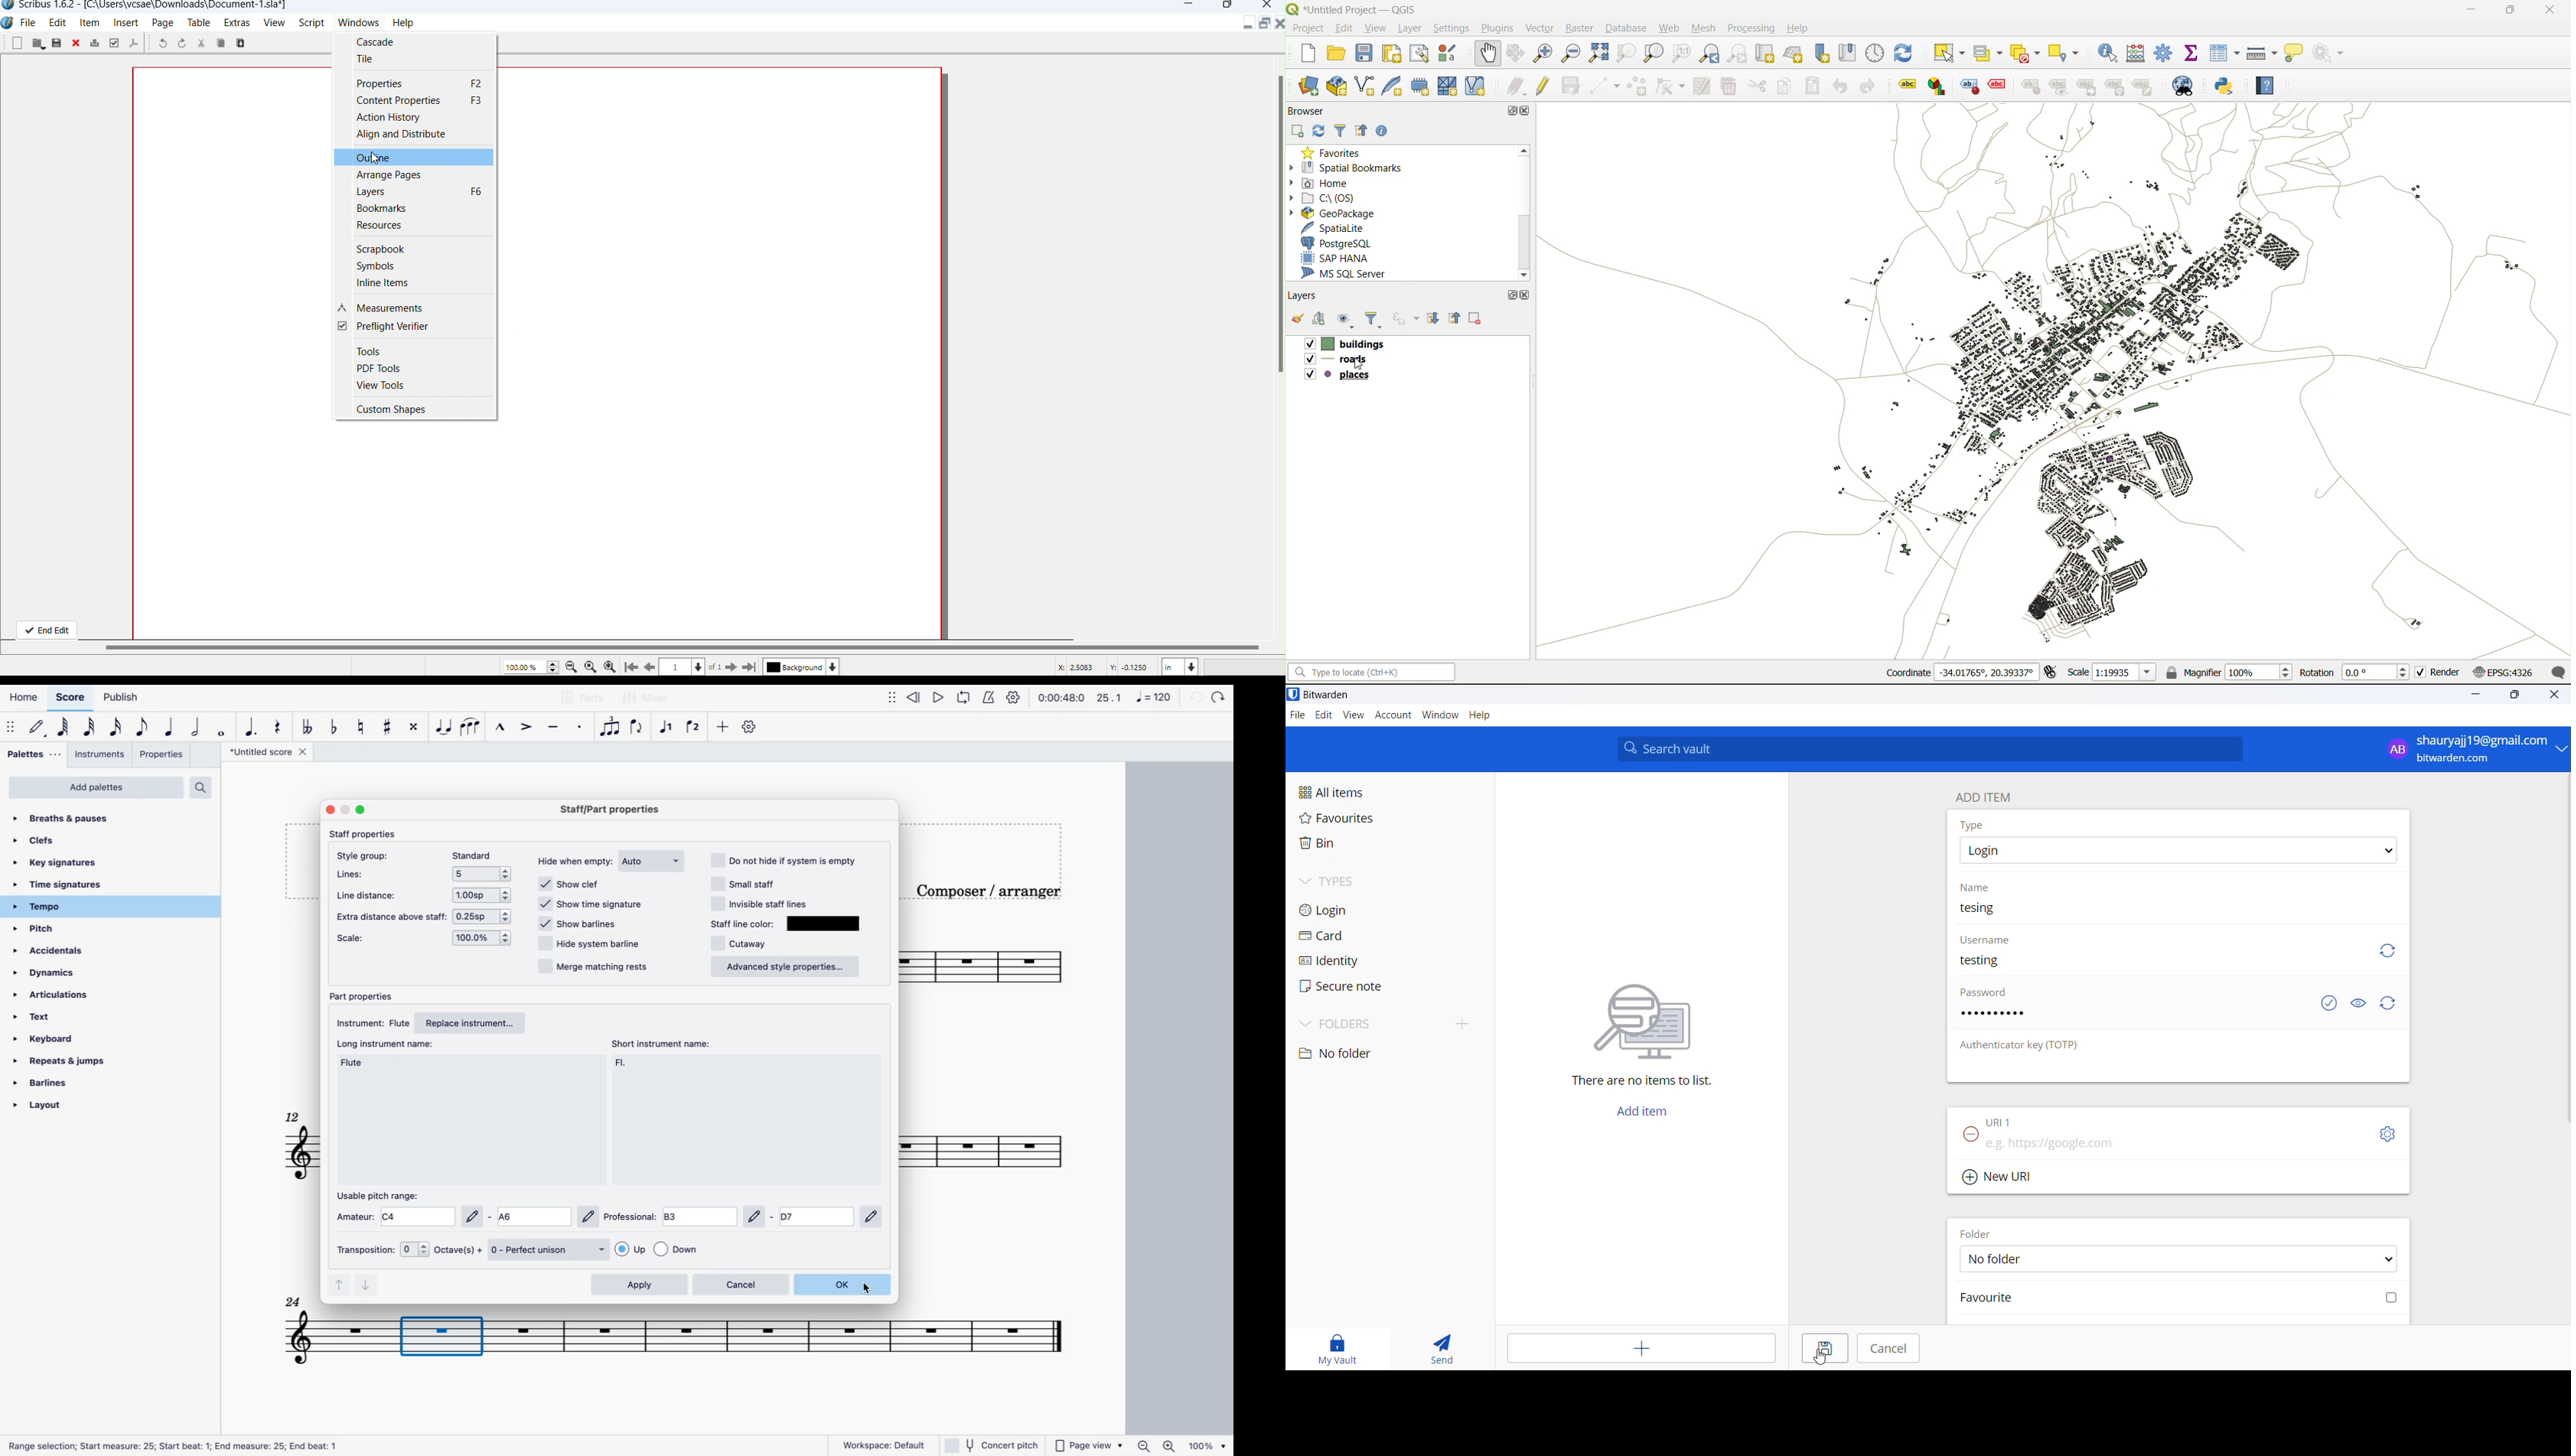  I want to click on select location, so click(2062, 54).